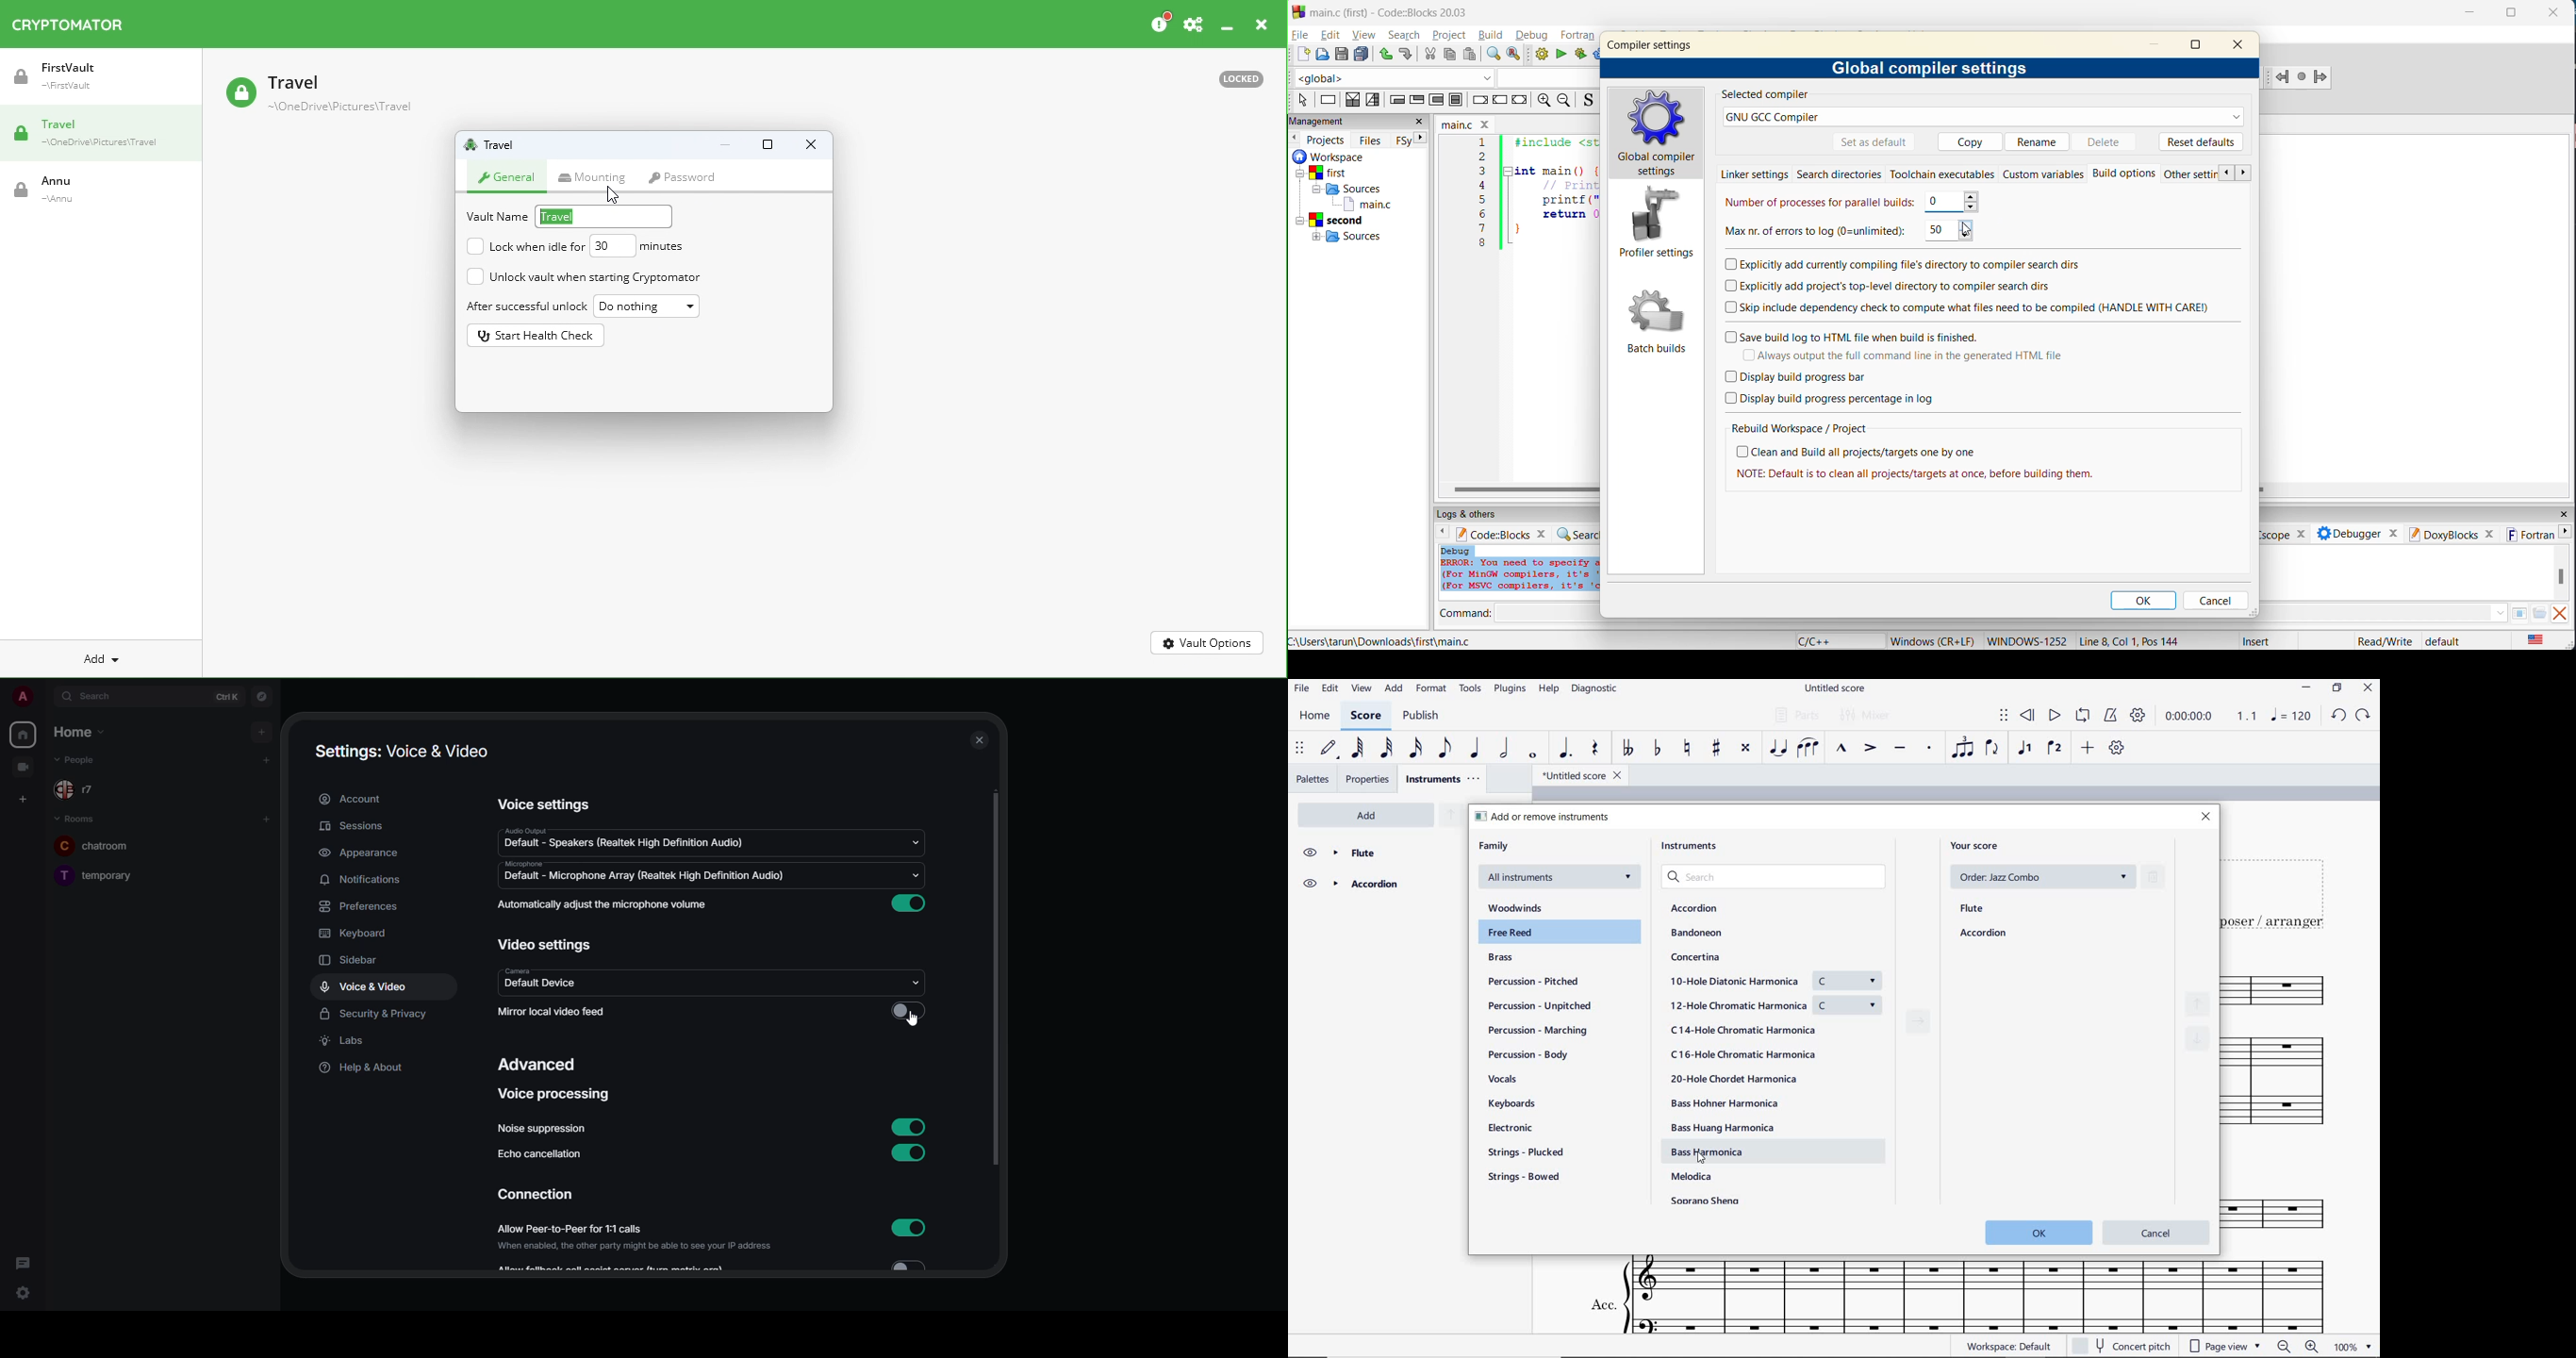 This screenshot has width=2576, height=1372. I want to click on rooms, so click(78, 820).